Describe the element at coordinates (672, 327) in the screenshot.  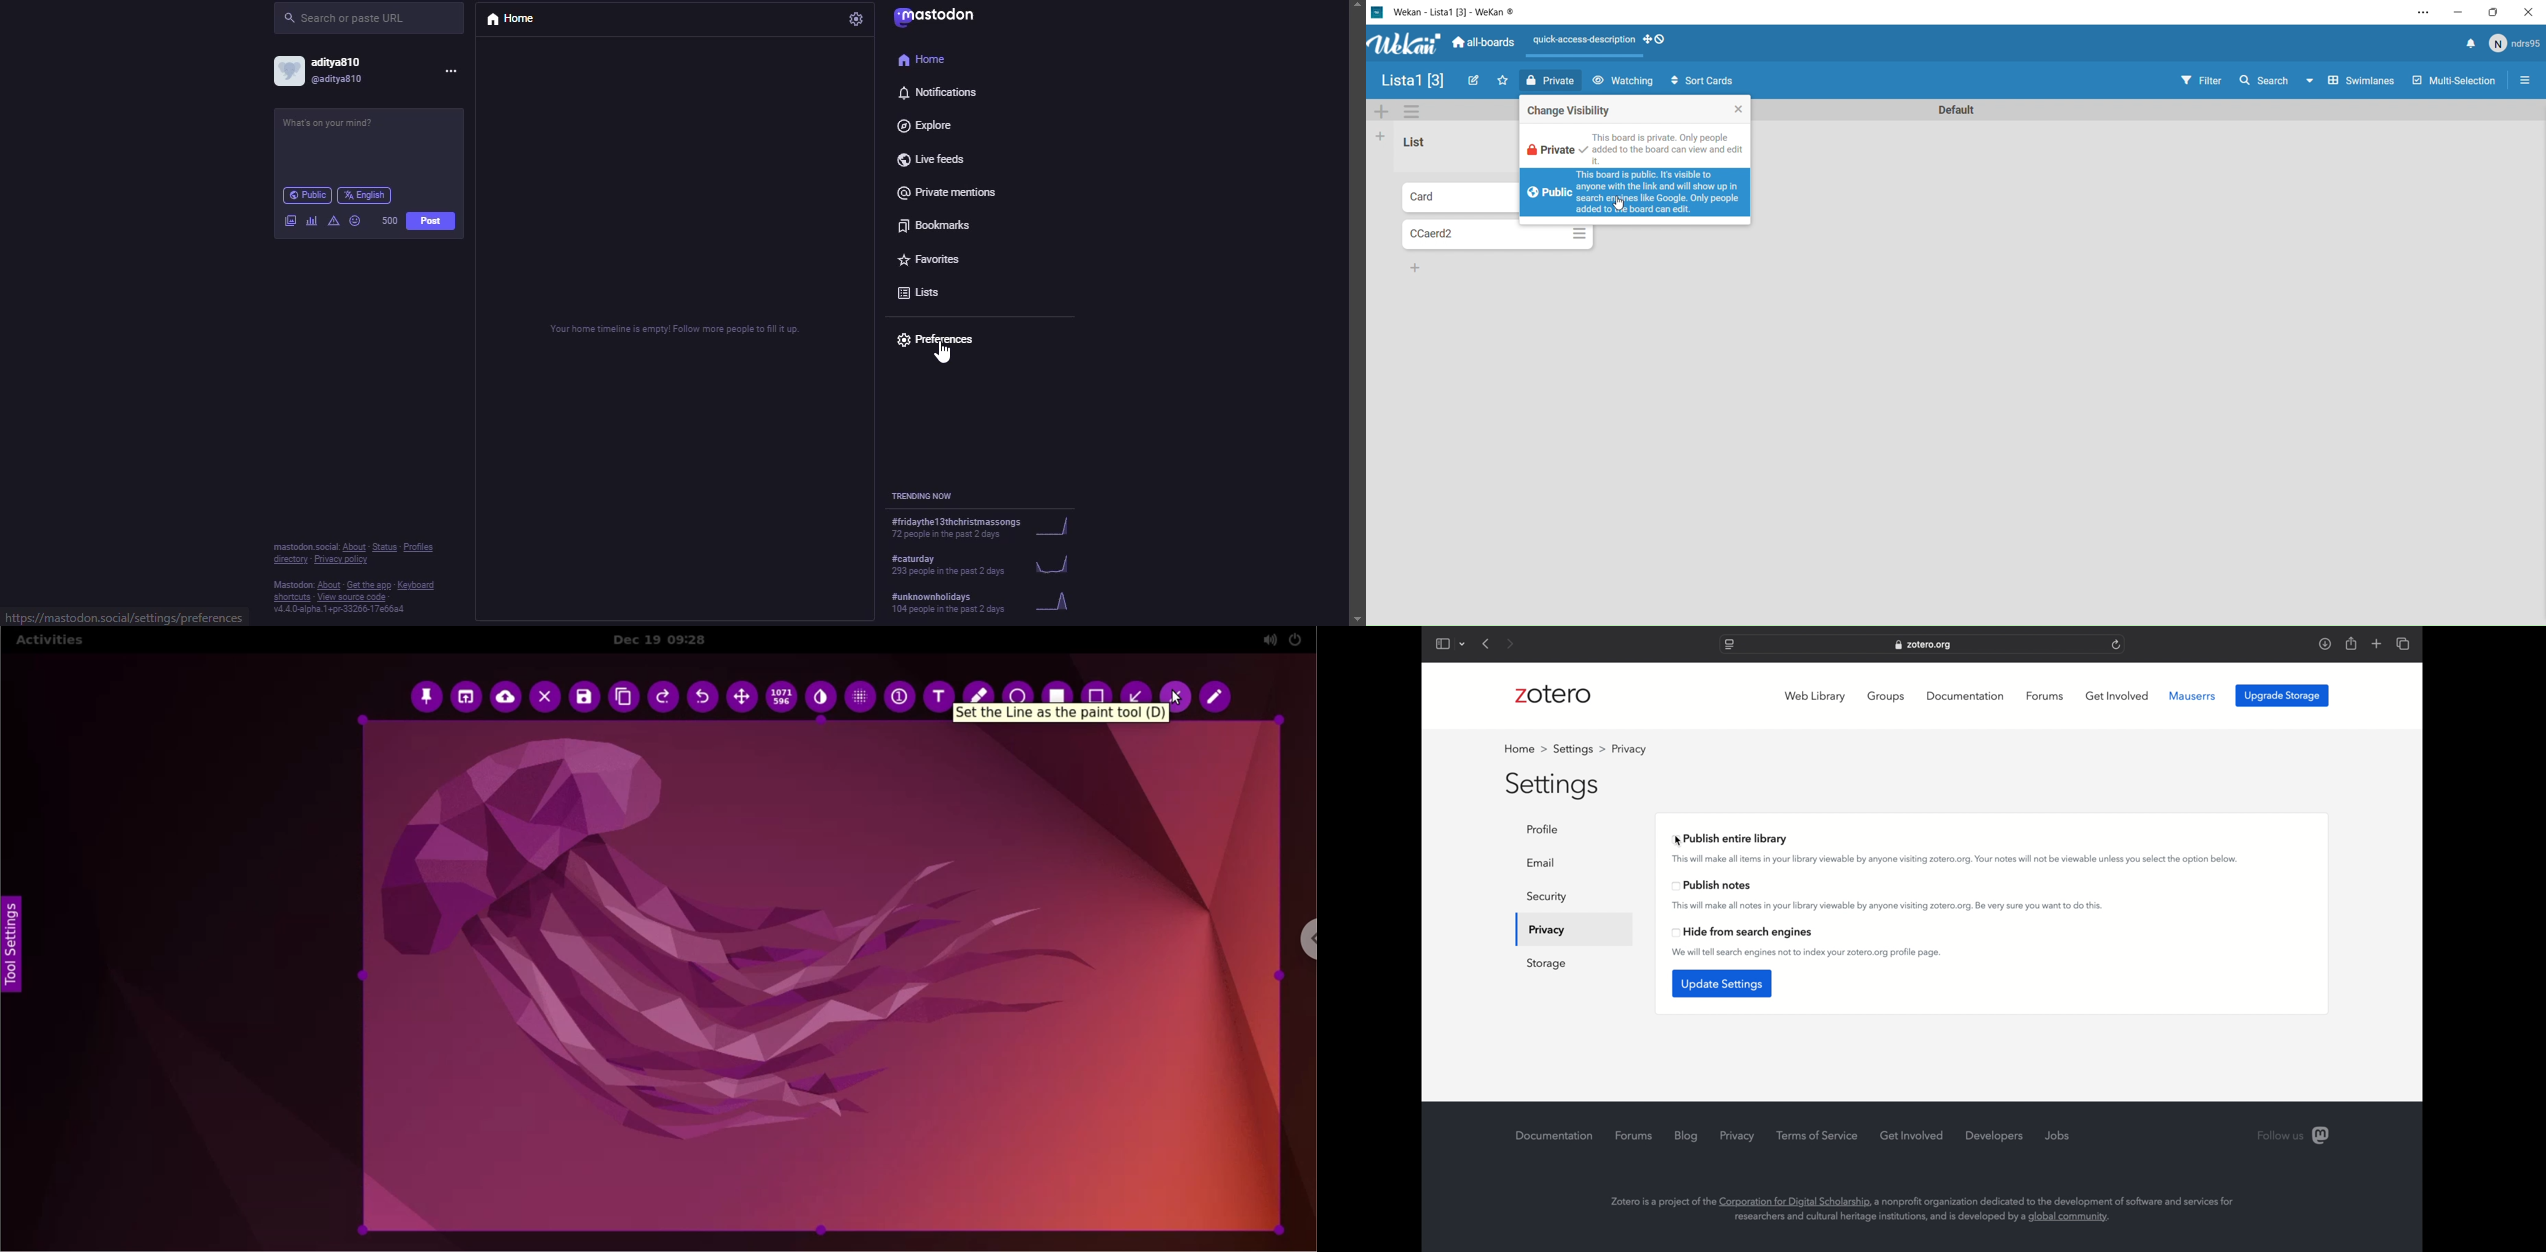
I see `home timeline` at that location.